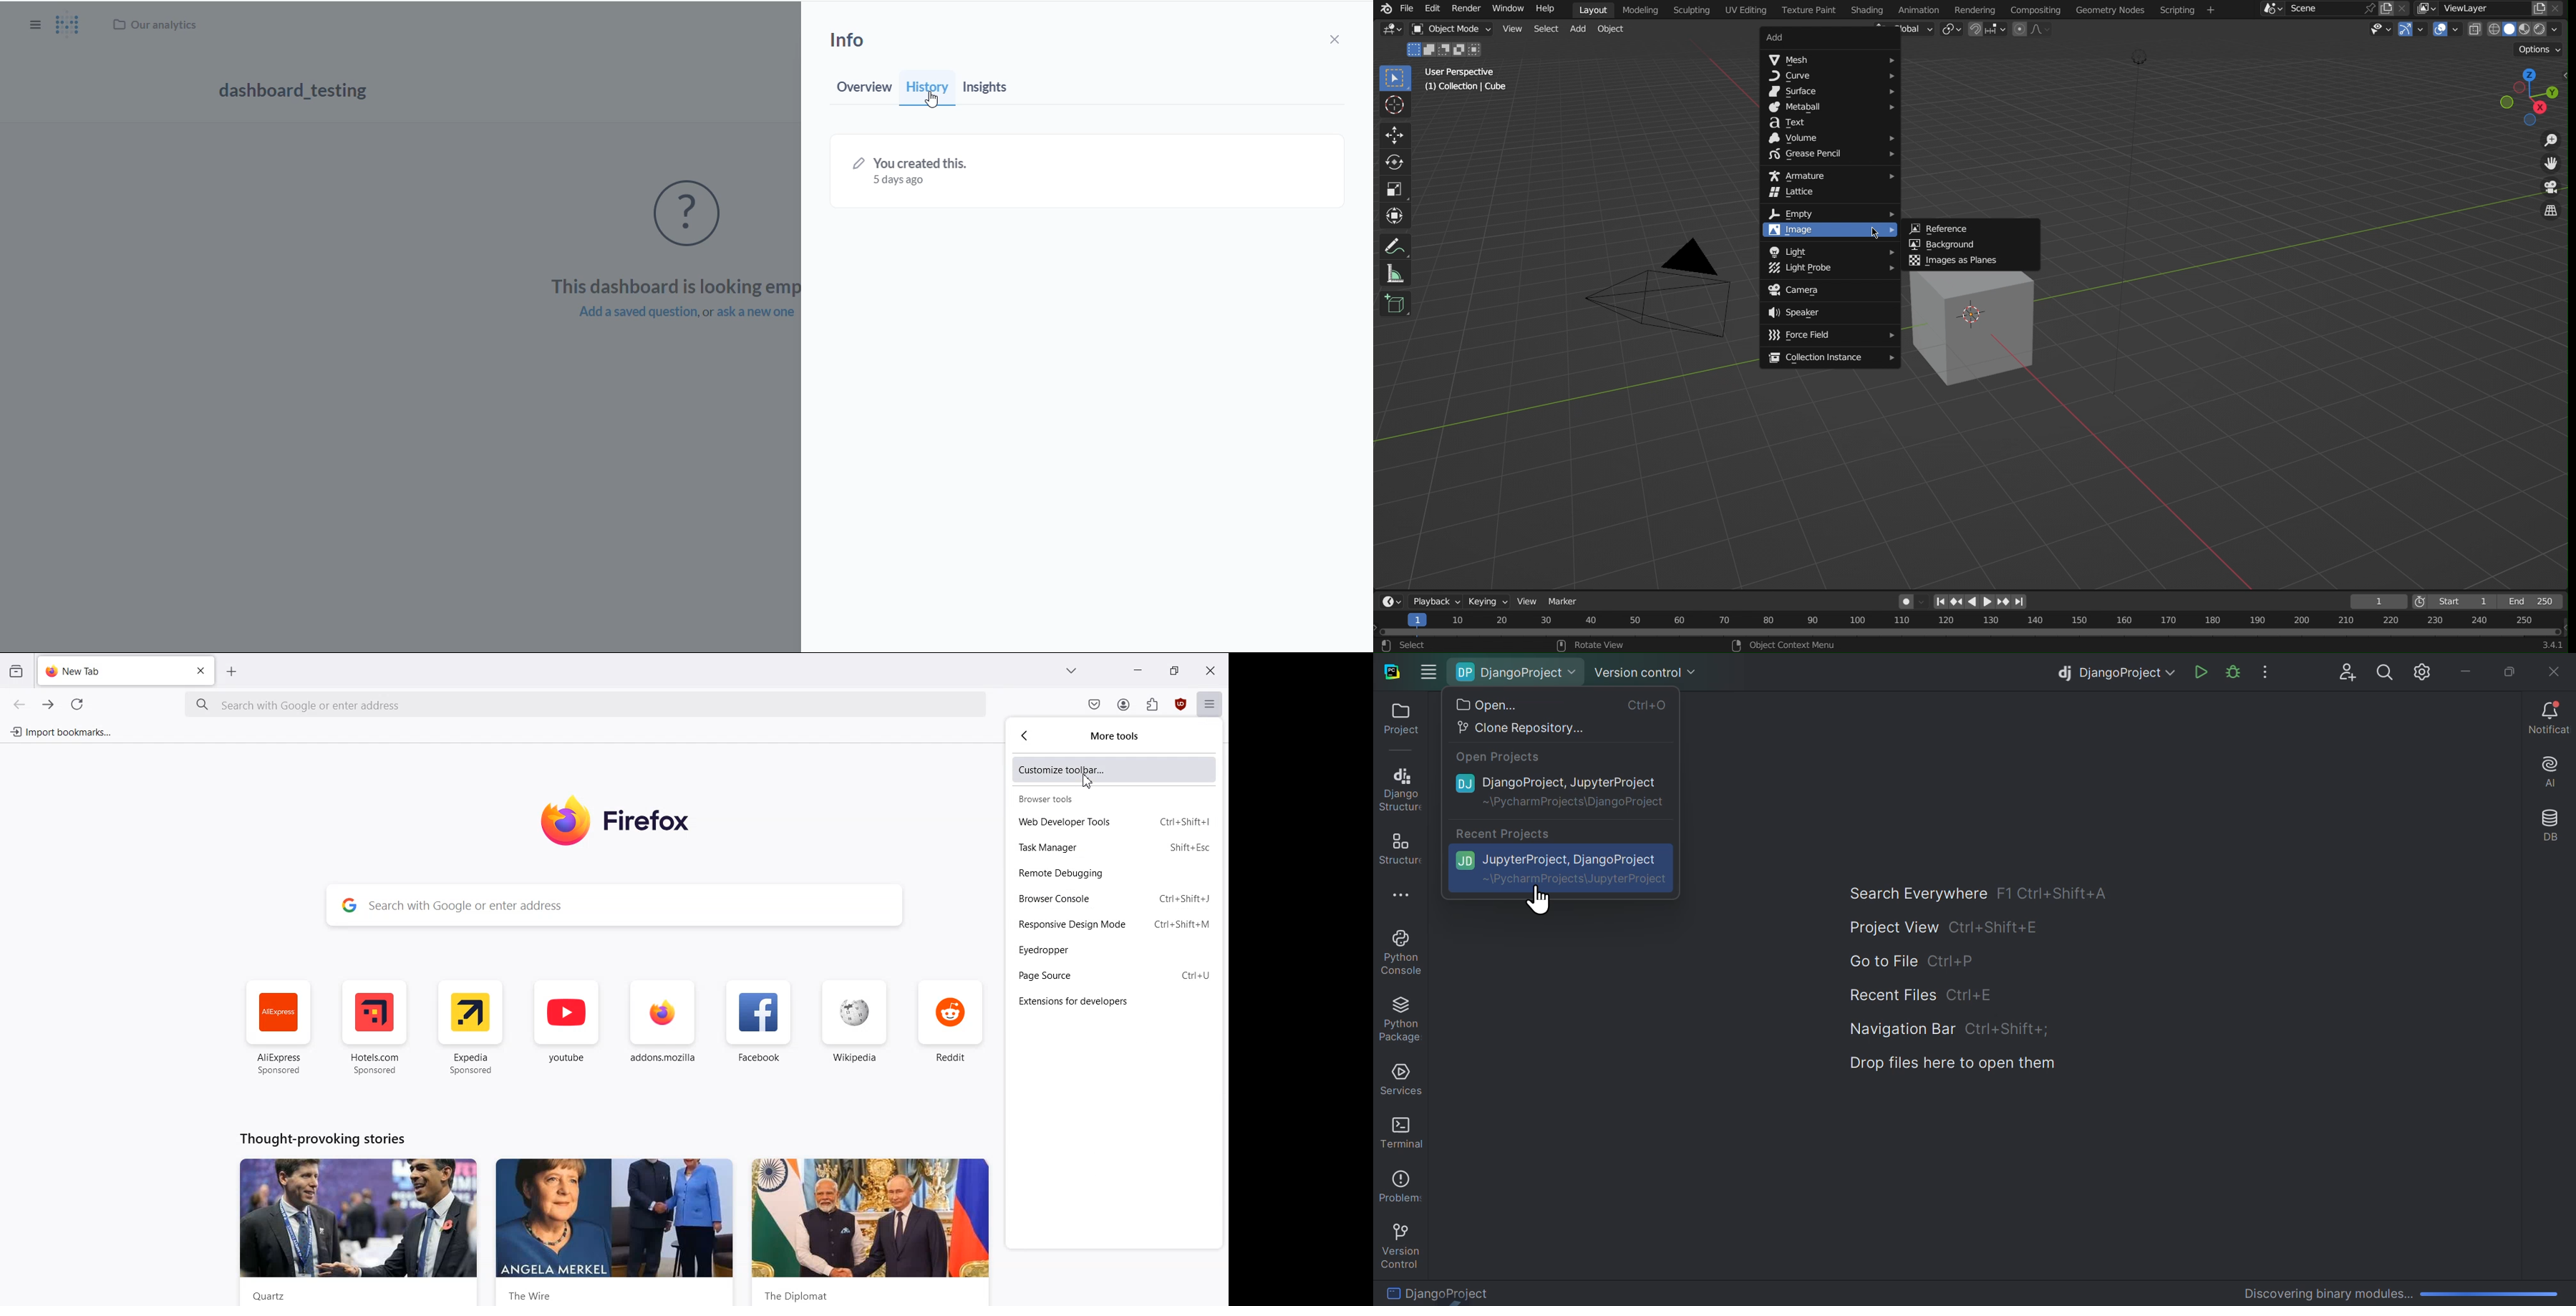  Describe the element at coordinates (1581, 31) in the screenshot. I see `Add` at that location.